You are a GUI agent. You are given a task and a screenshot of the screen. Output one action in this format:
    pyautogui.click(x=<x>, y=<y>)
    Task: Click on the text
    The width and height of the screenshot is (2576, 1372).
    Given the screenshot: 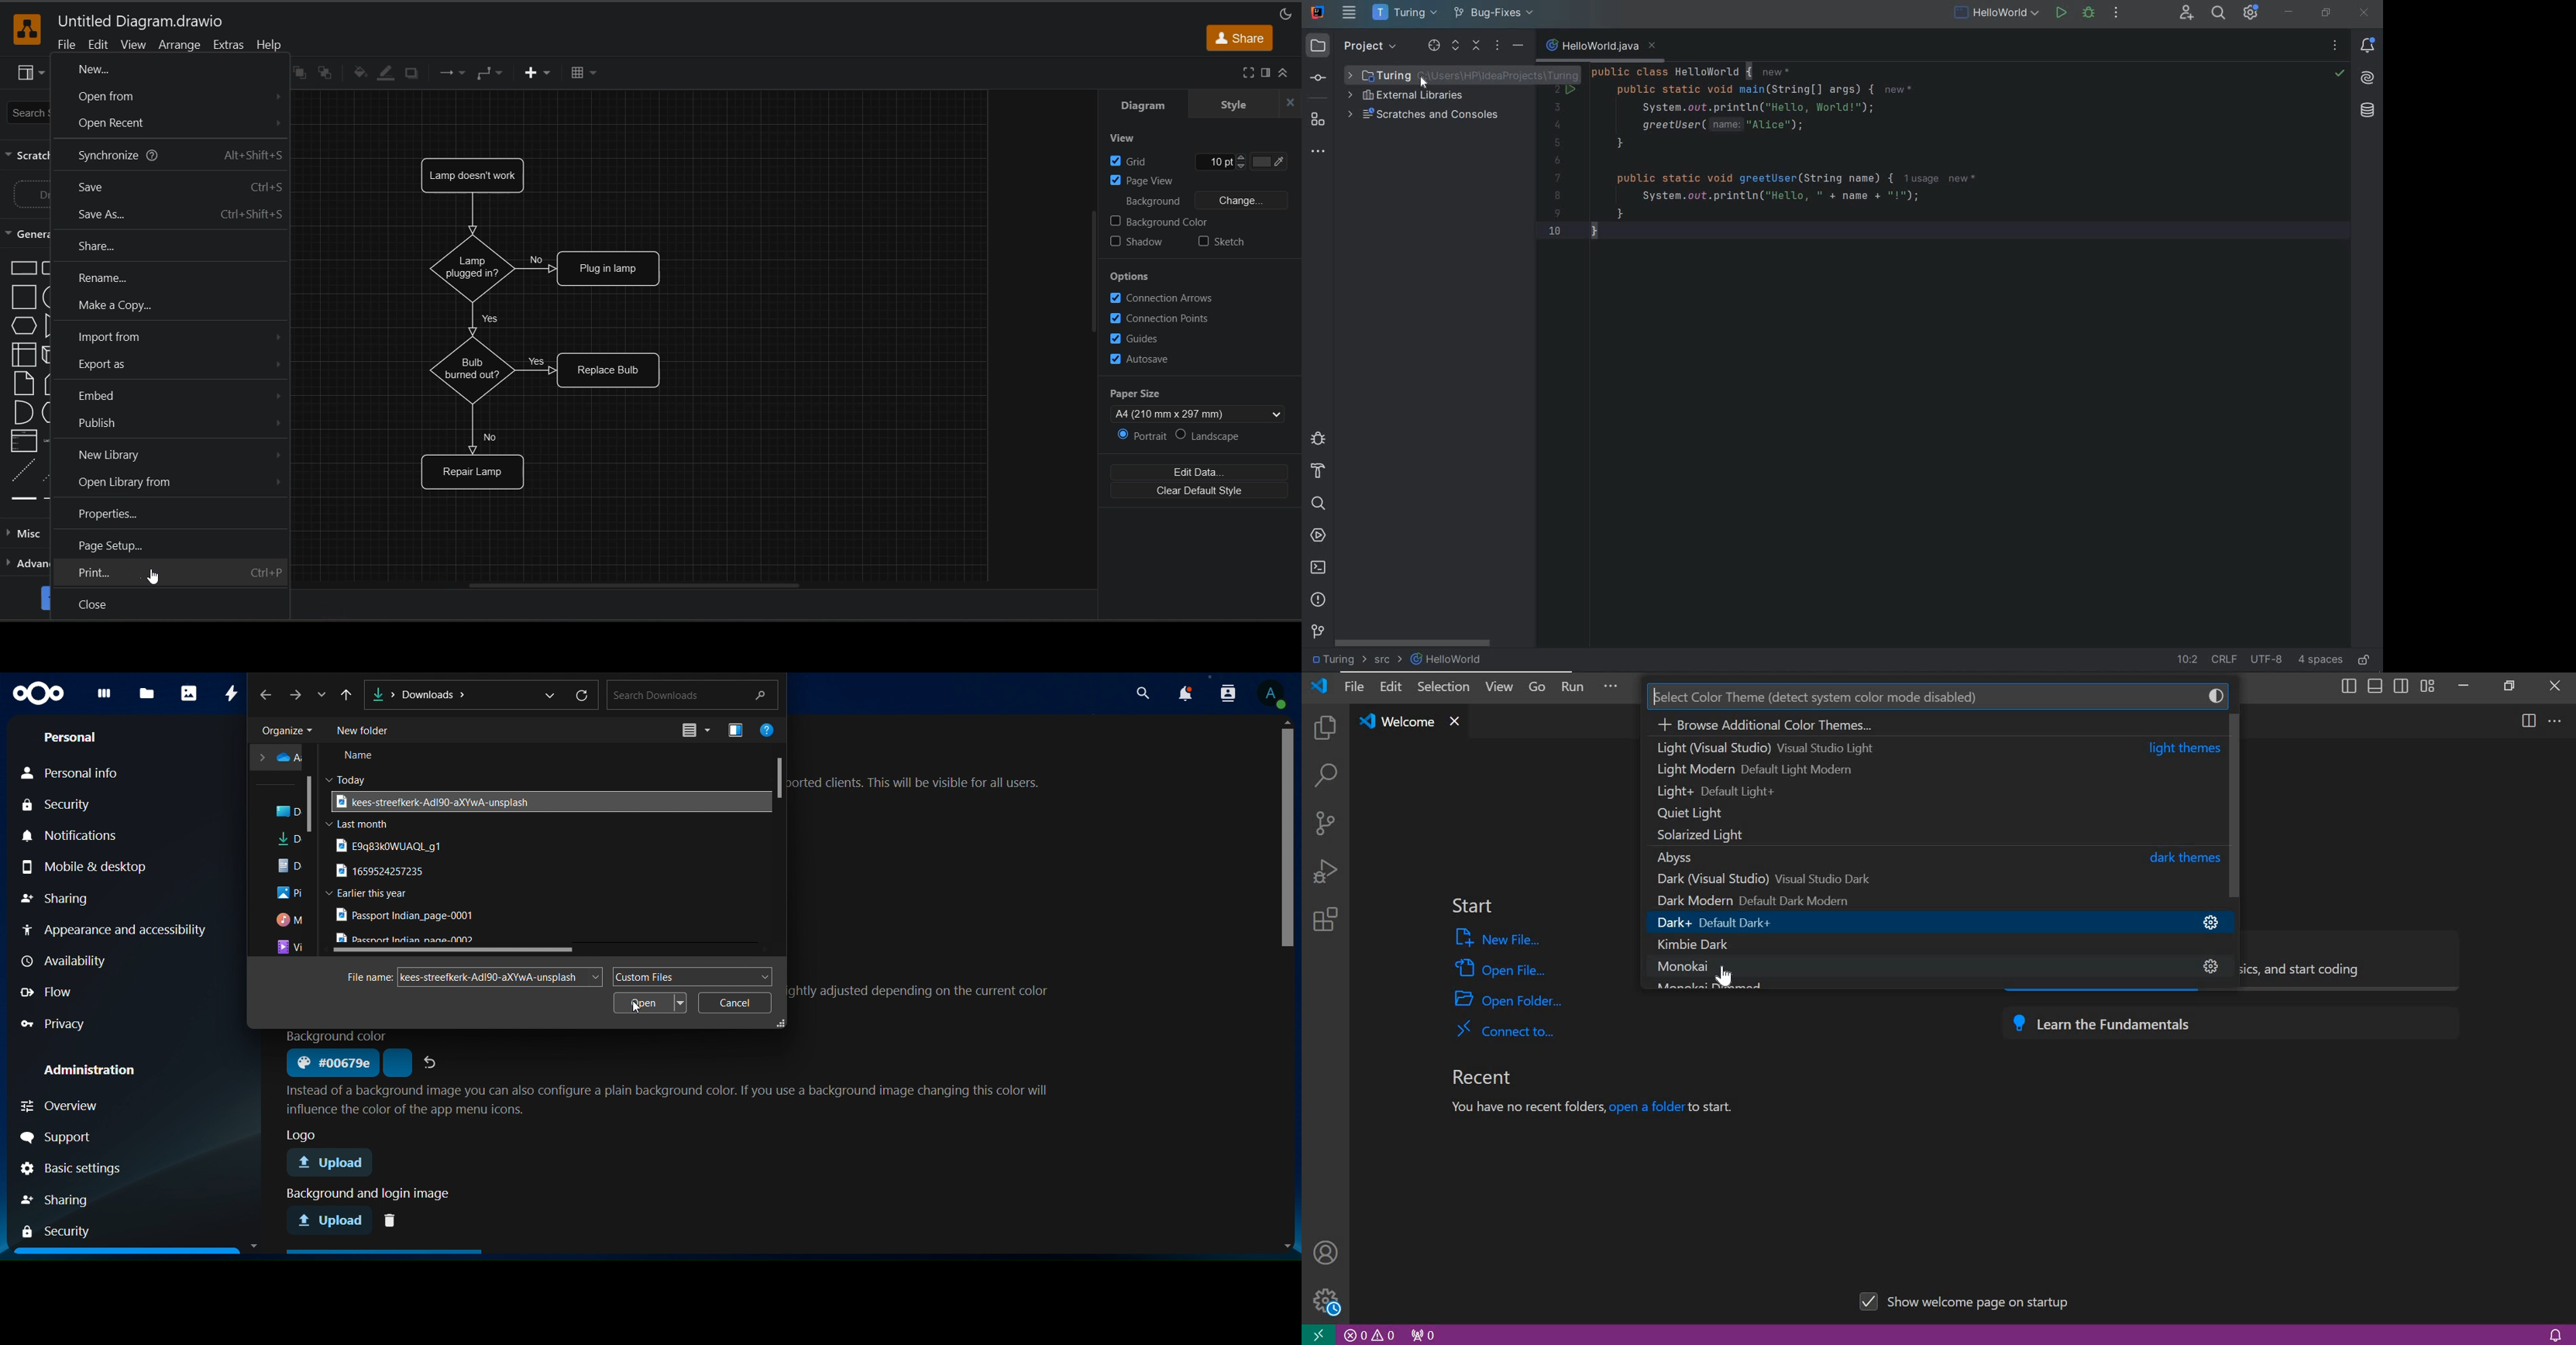 What is the action you would take?
    pyautogui.click(x=367, y=978)
    